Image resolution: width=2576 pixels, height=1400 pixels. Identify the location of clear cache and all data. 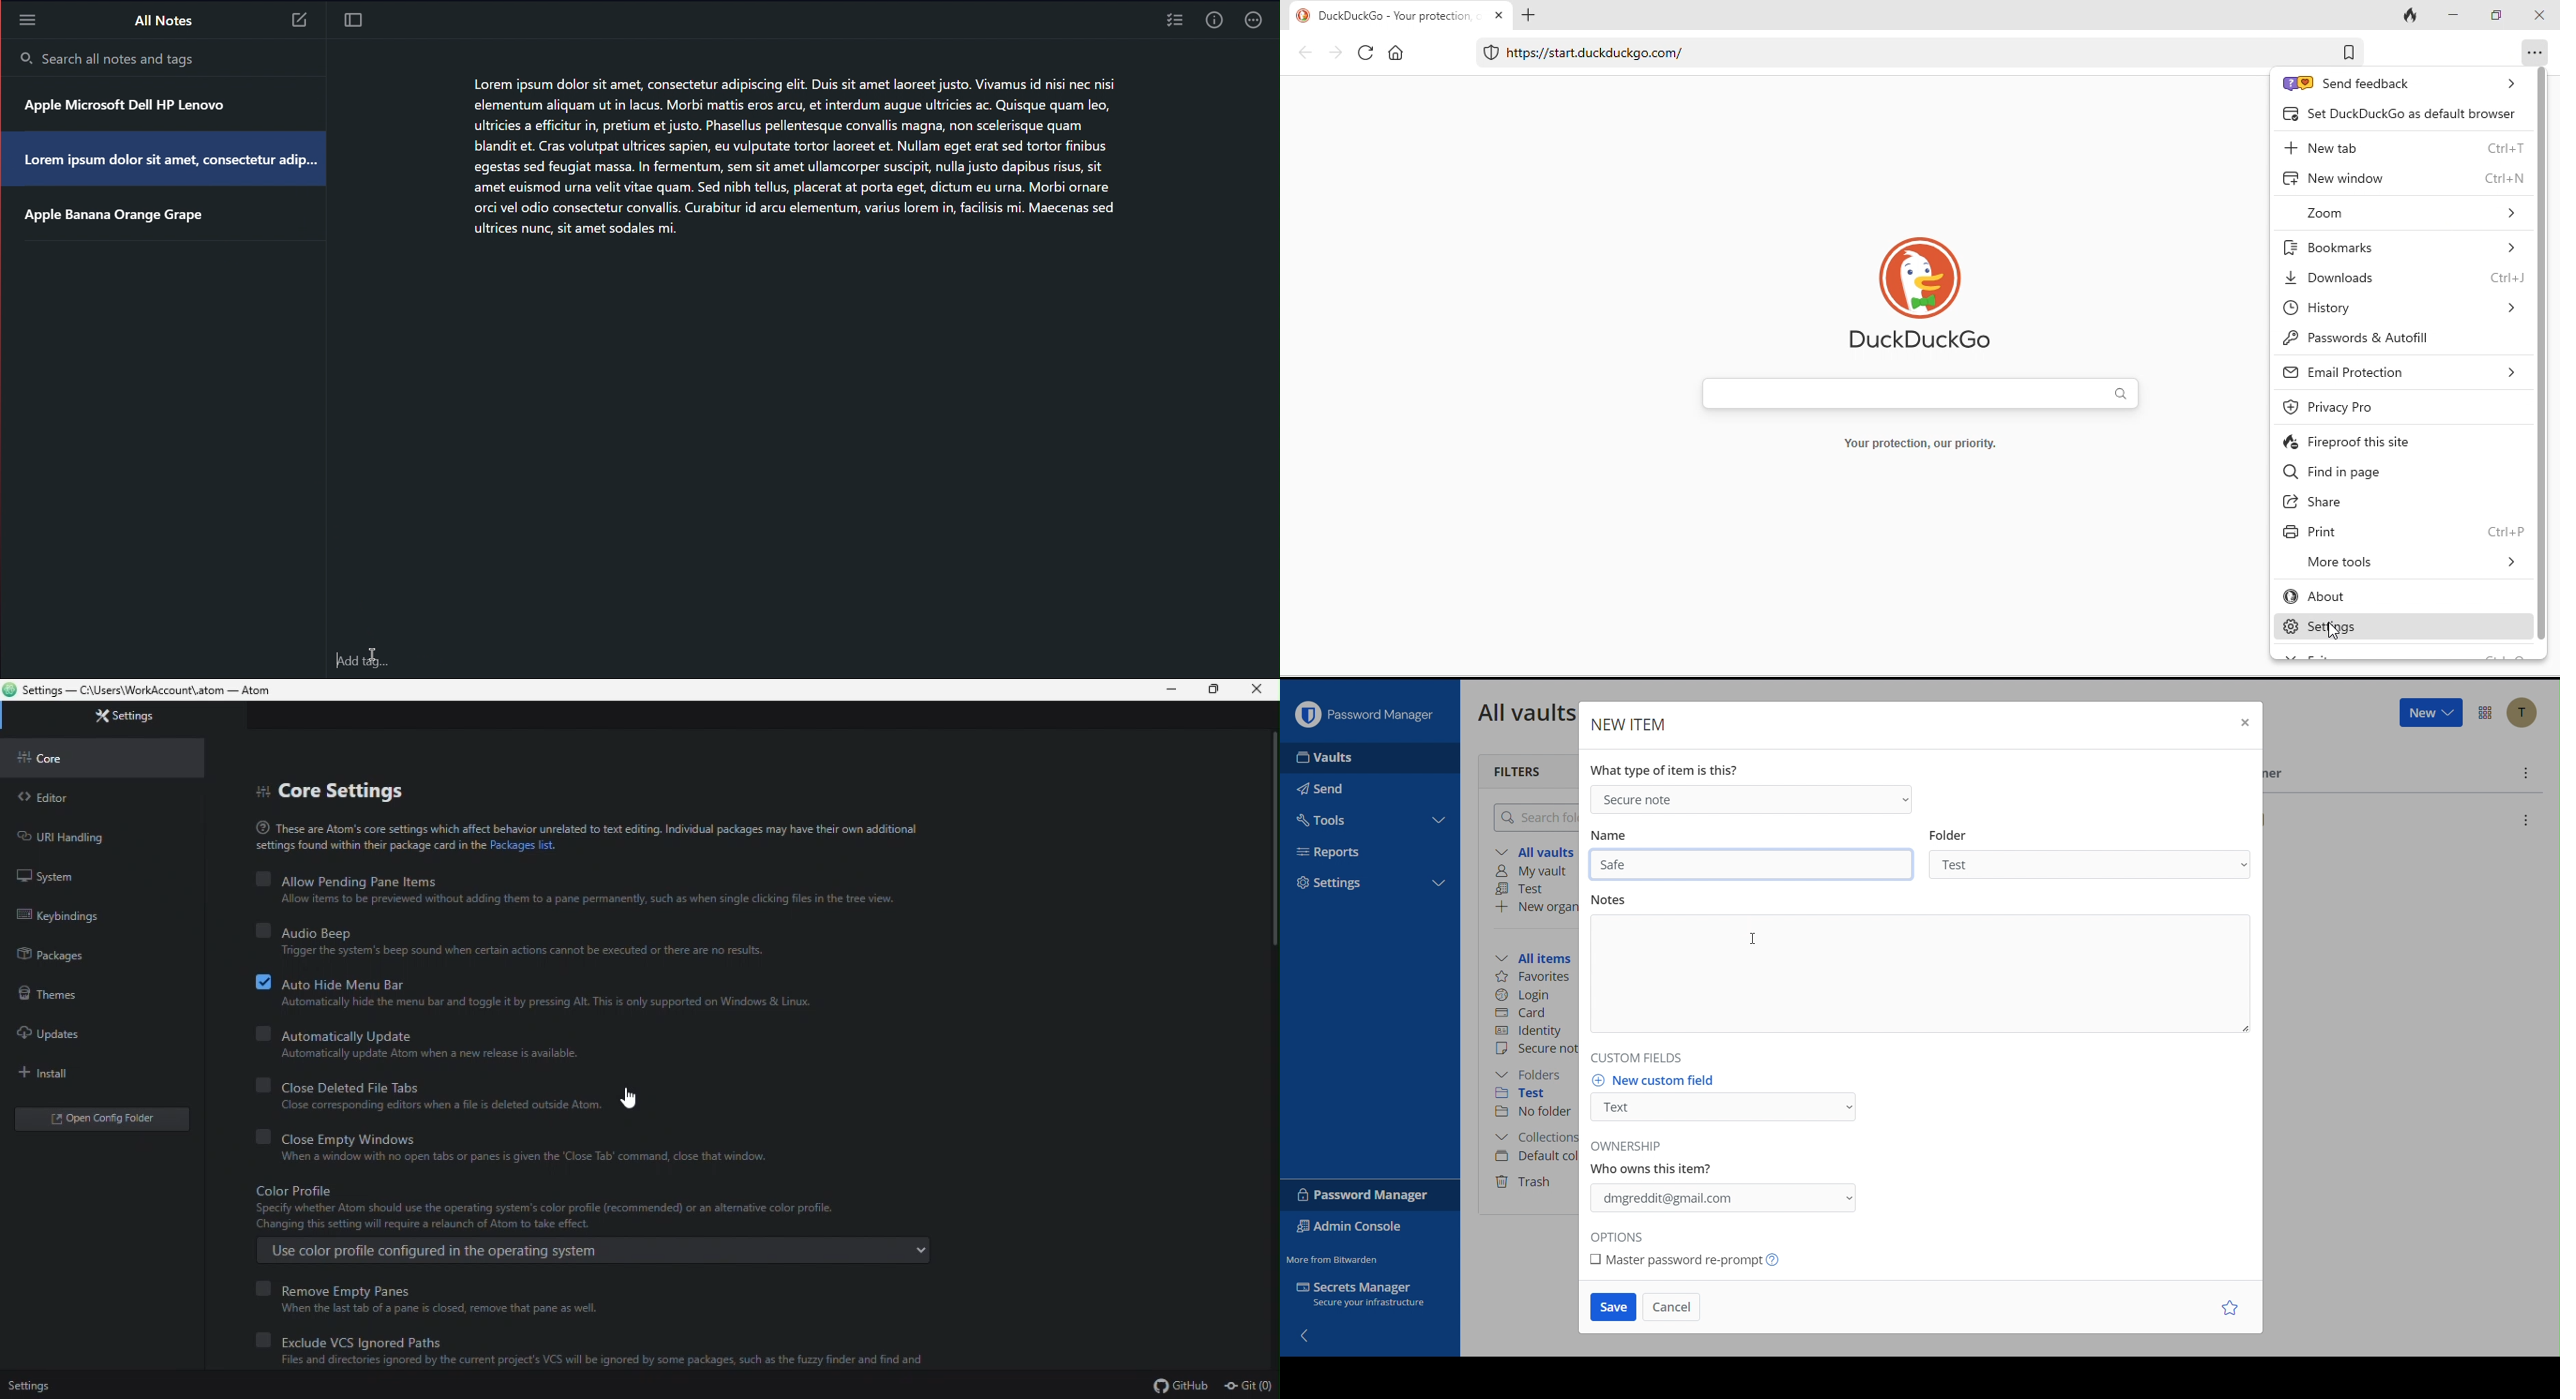
(2412, 15).